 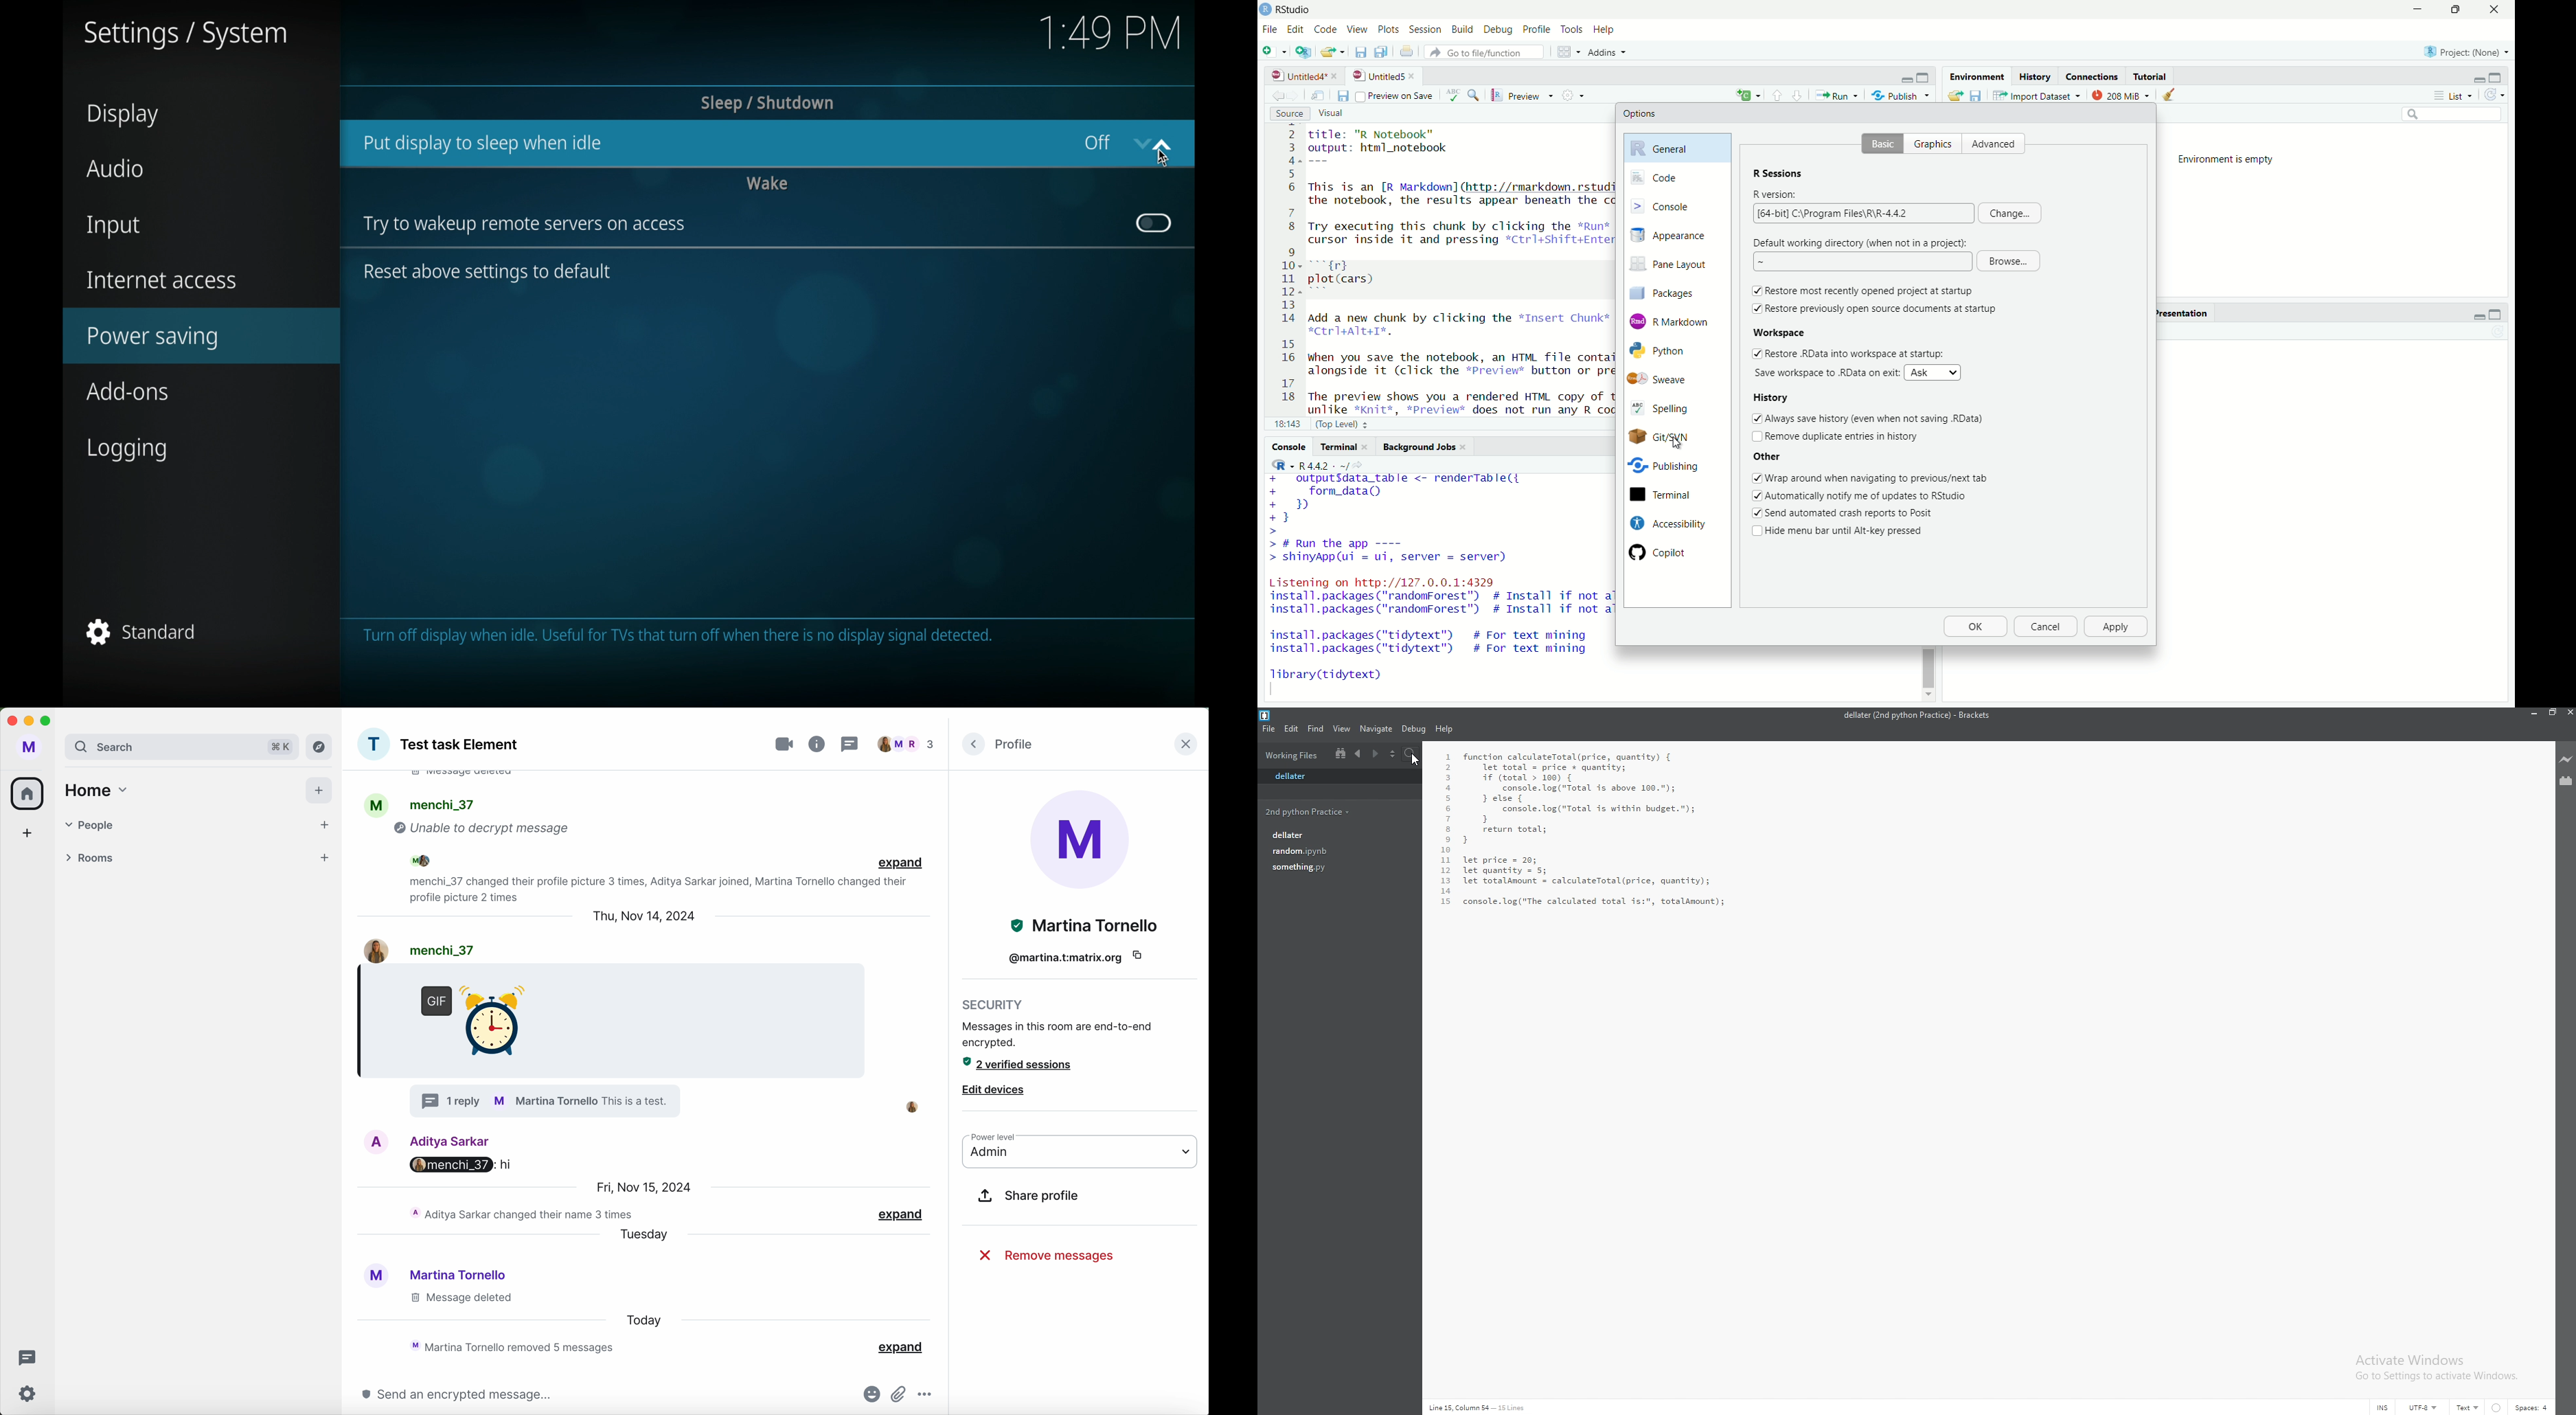 I want to click on minimize, so click(x=2478, y=79).